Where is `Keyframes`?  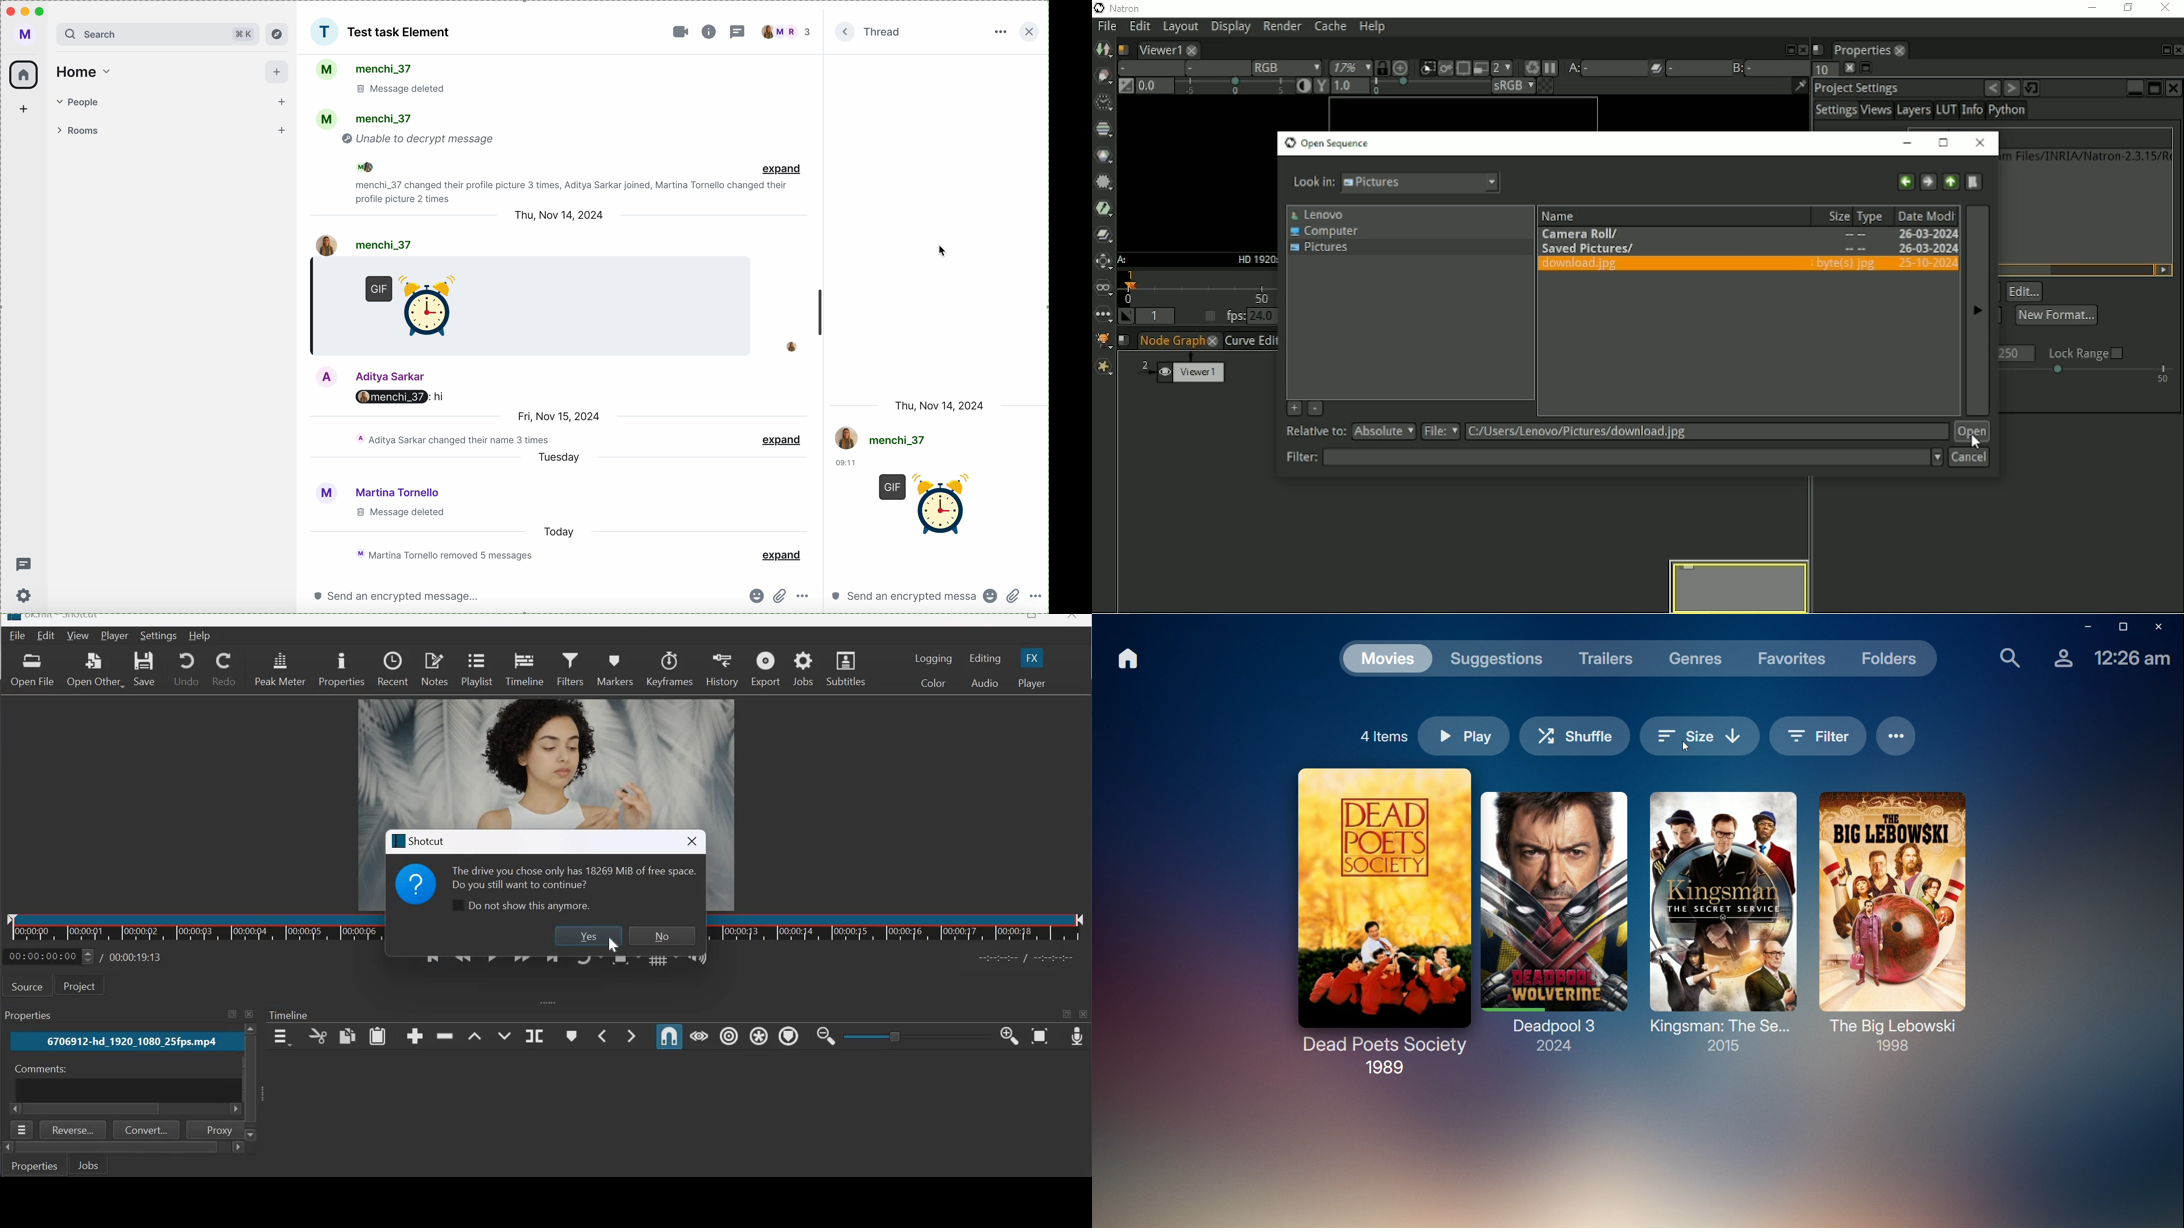 Keyframes is located at coordinates (670, 668).